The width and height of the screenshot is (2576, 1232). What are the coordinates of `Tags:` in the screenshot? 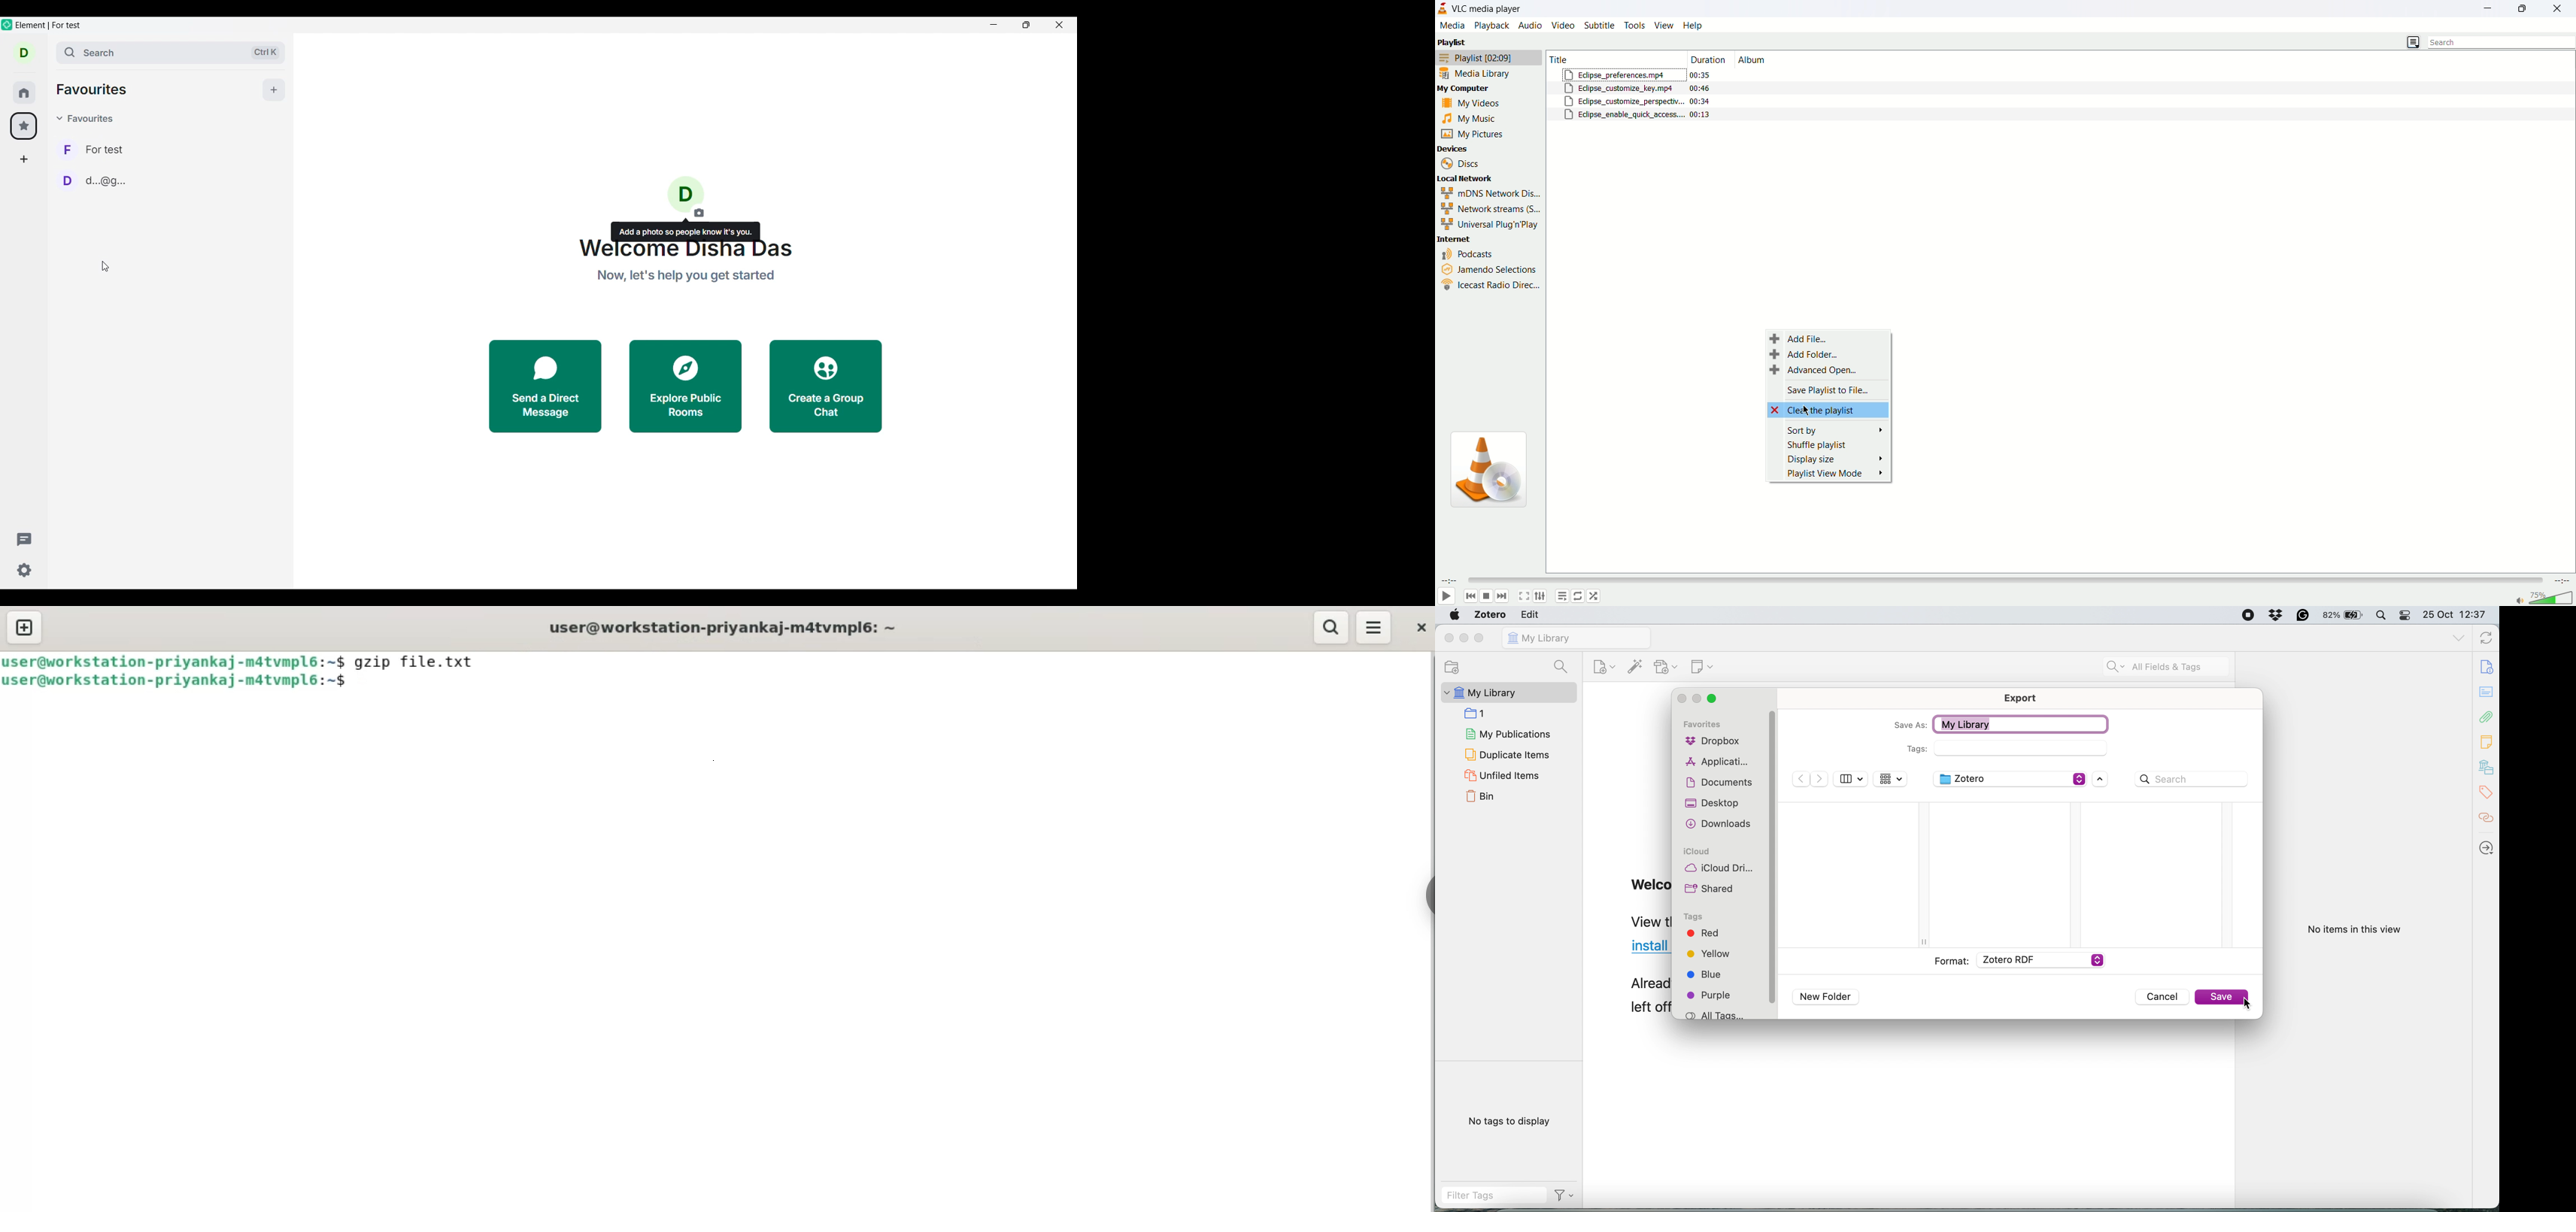 It's located at (2005, 748).